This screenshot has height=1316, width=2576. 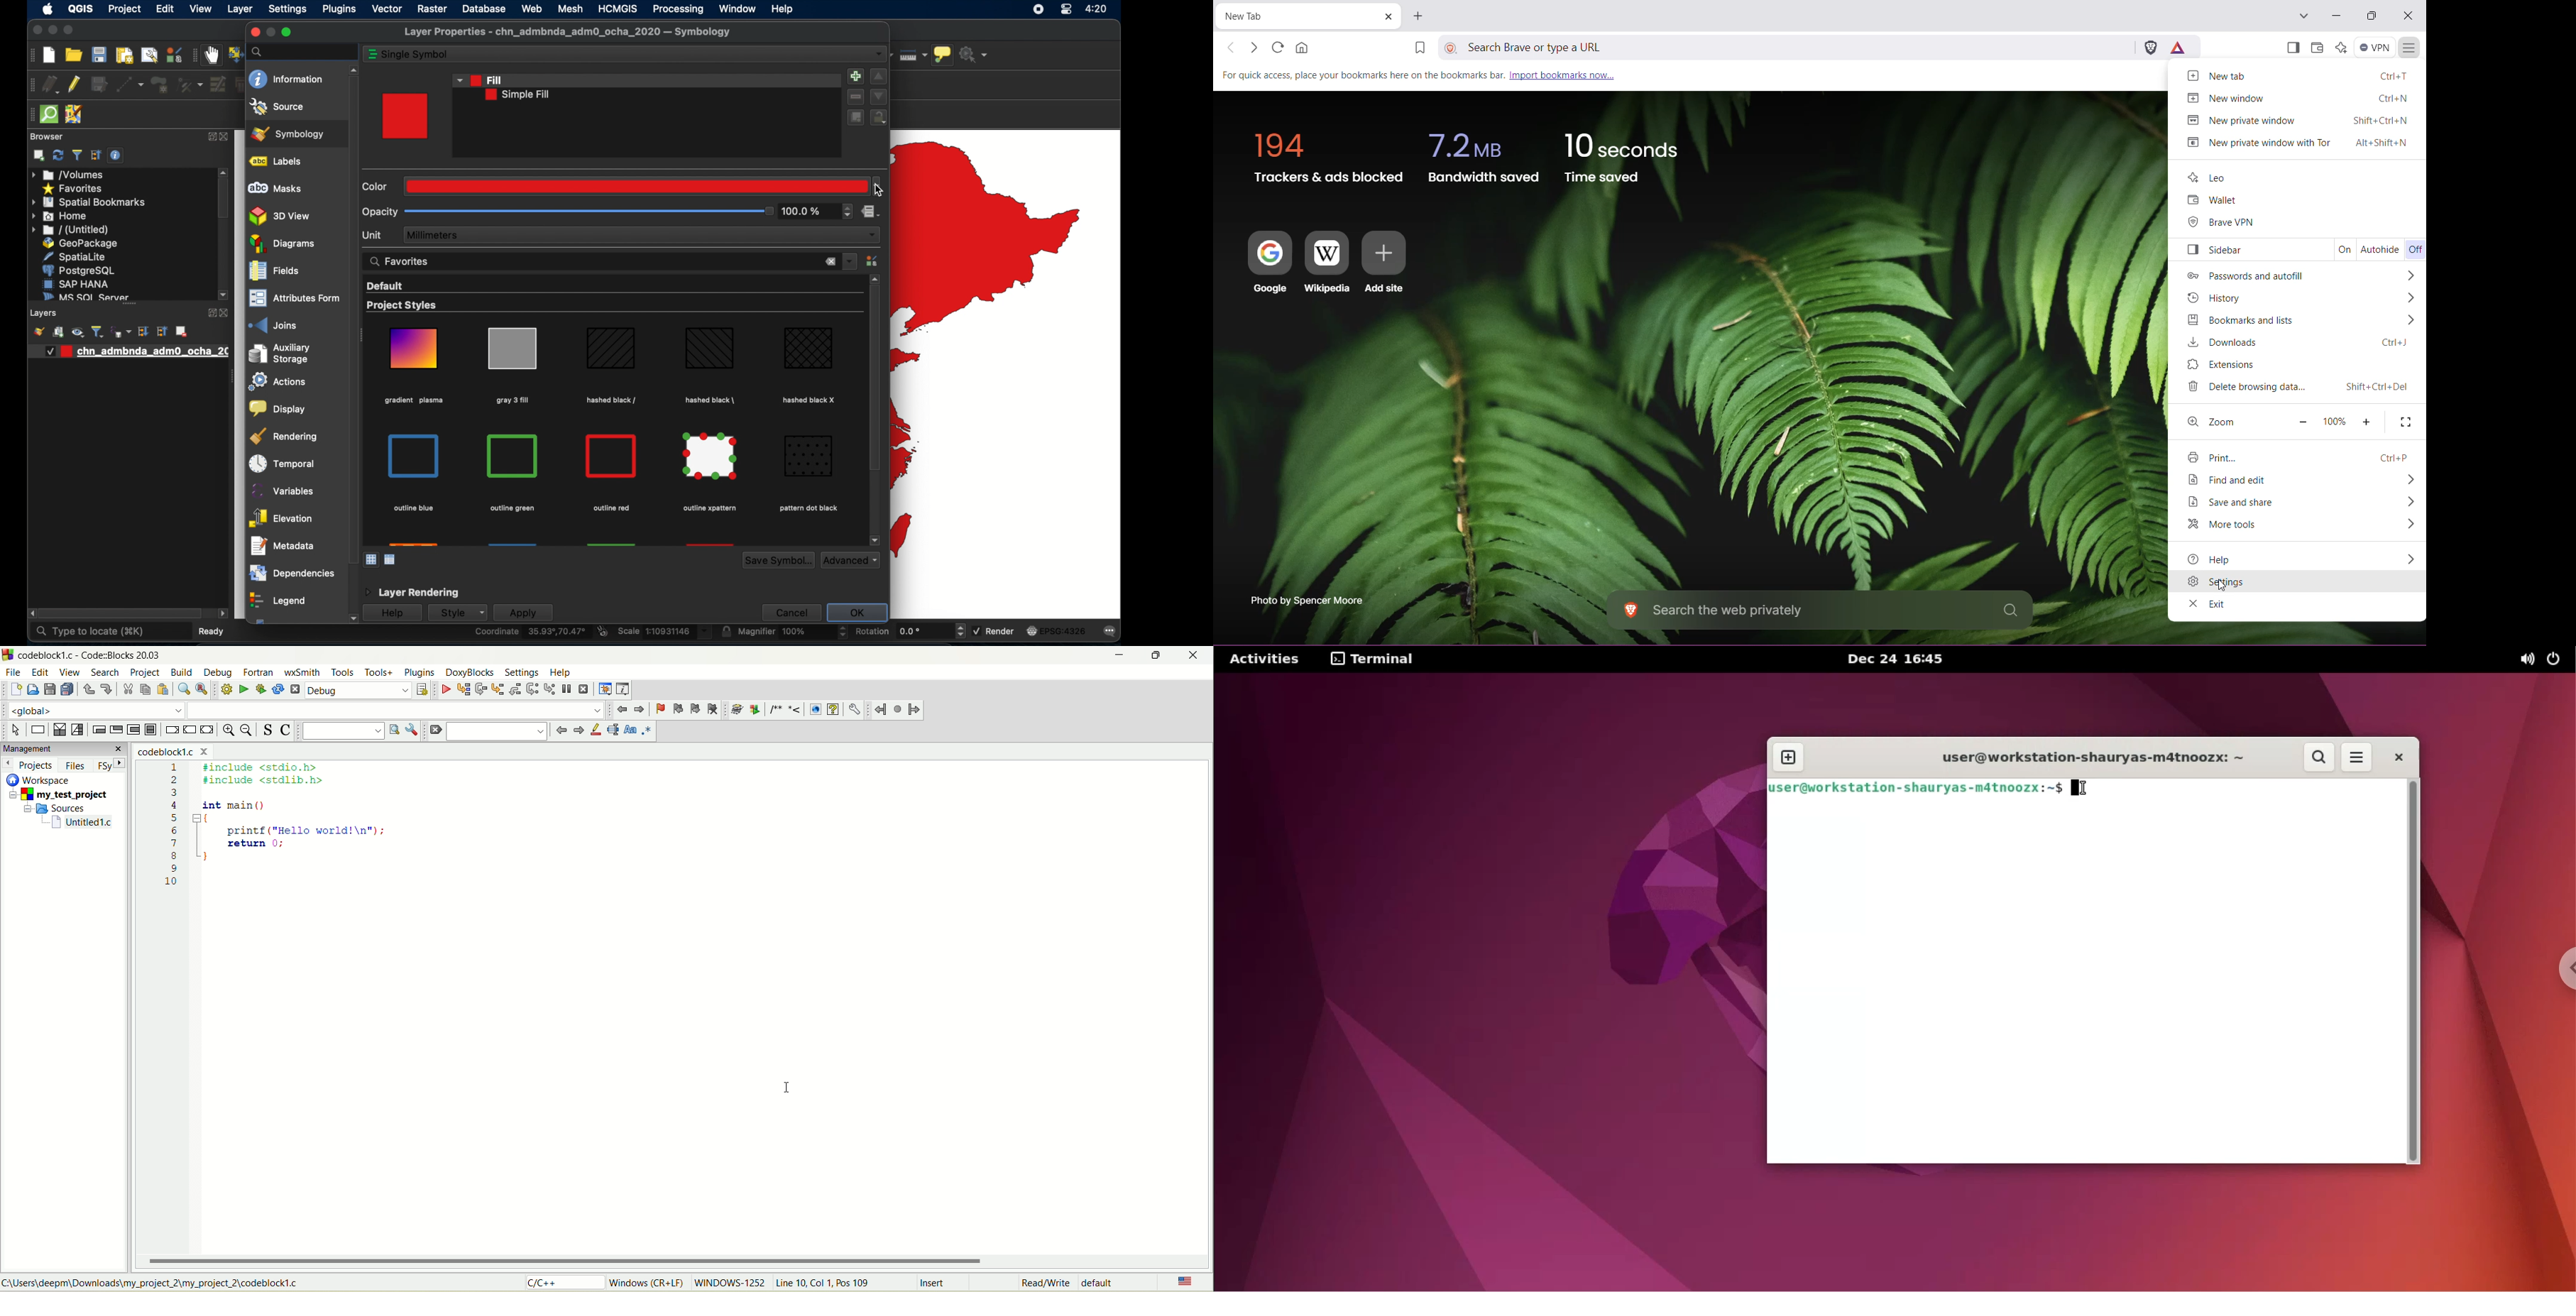 I want to click on undo, so click(x=88, y=692).